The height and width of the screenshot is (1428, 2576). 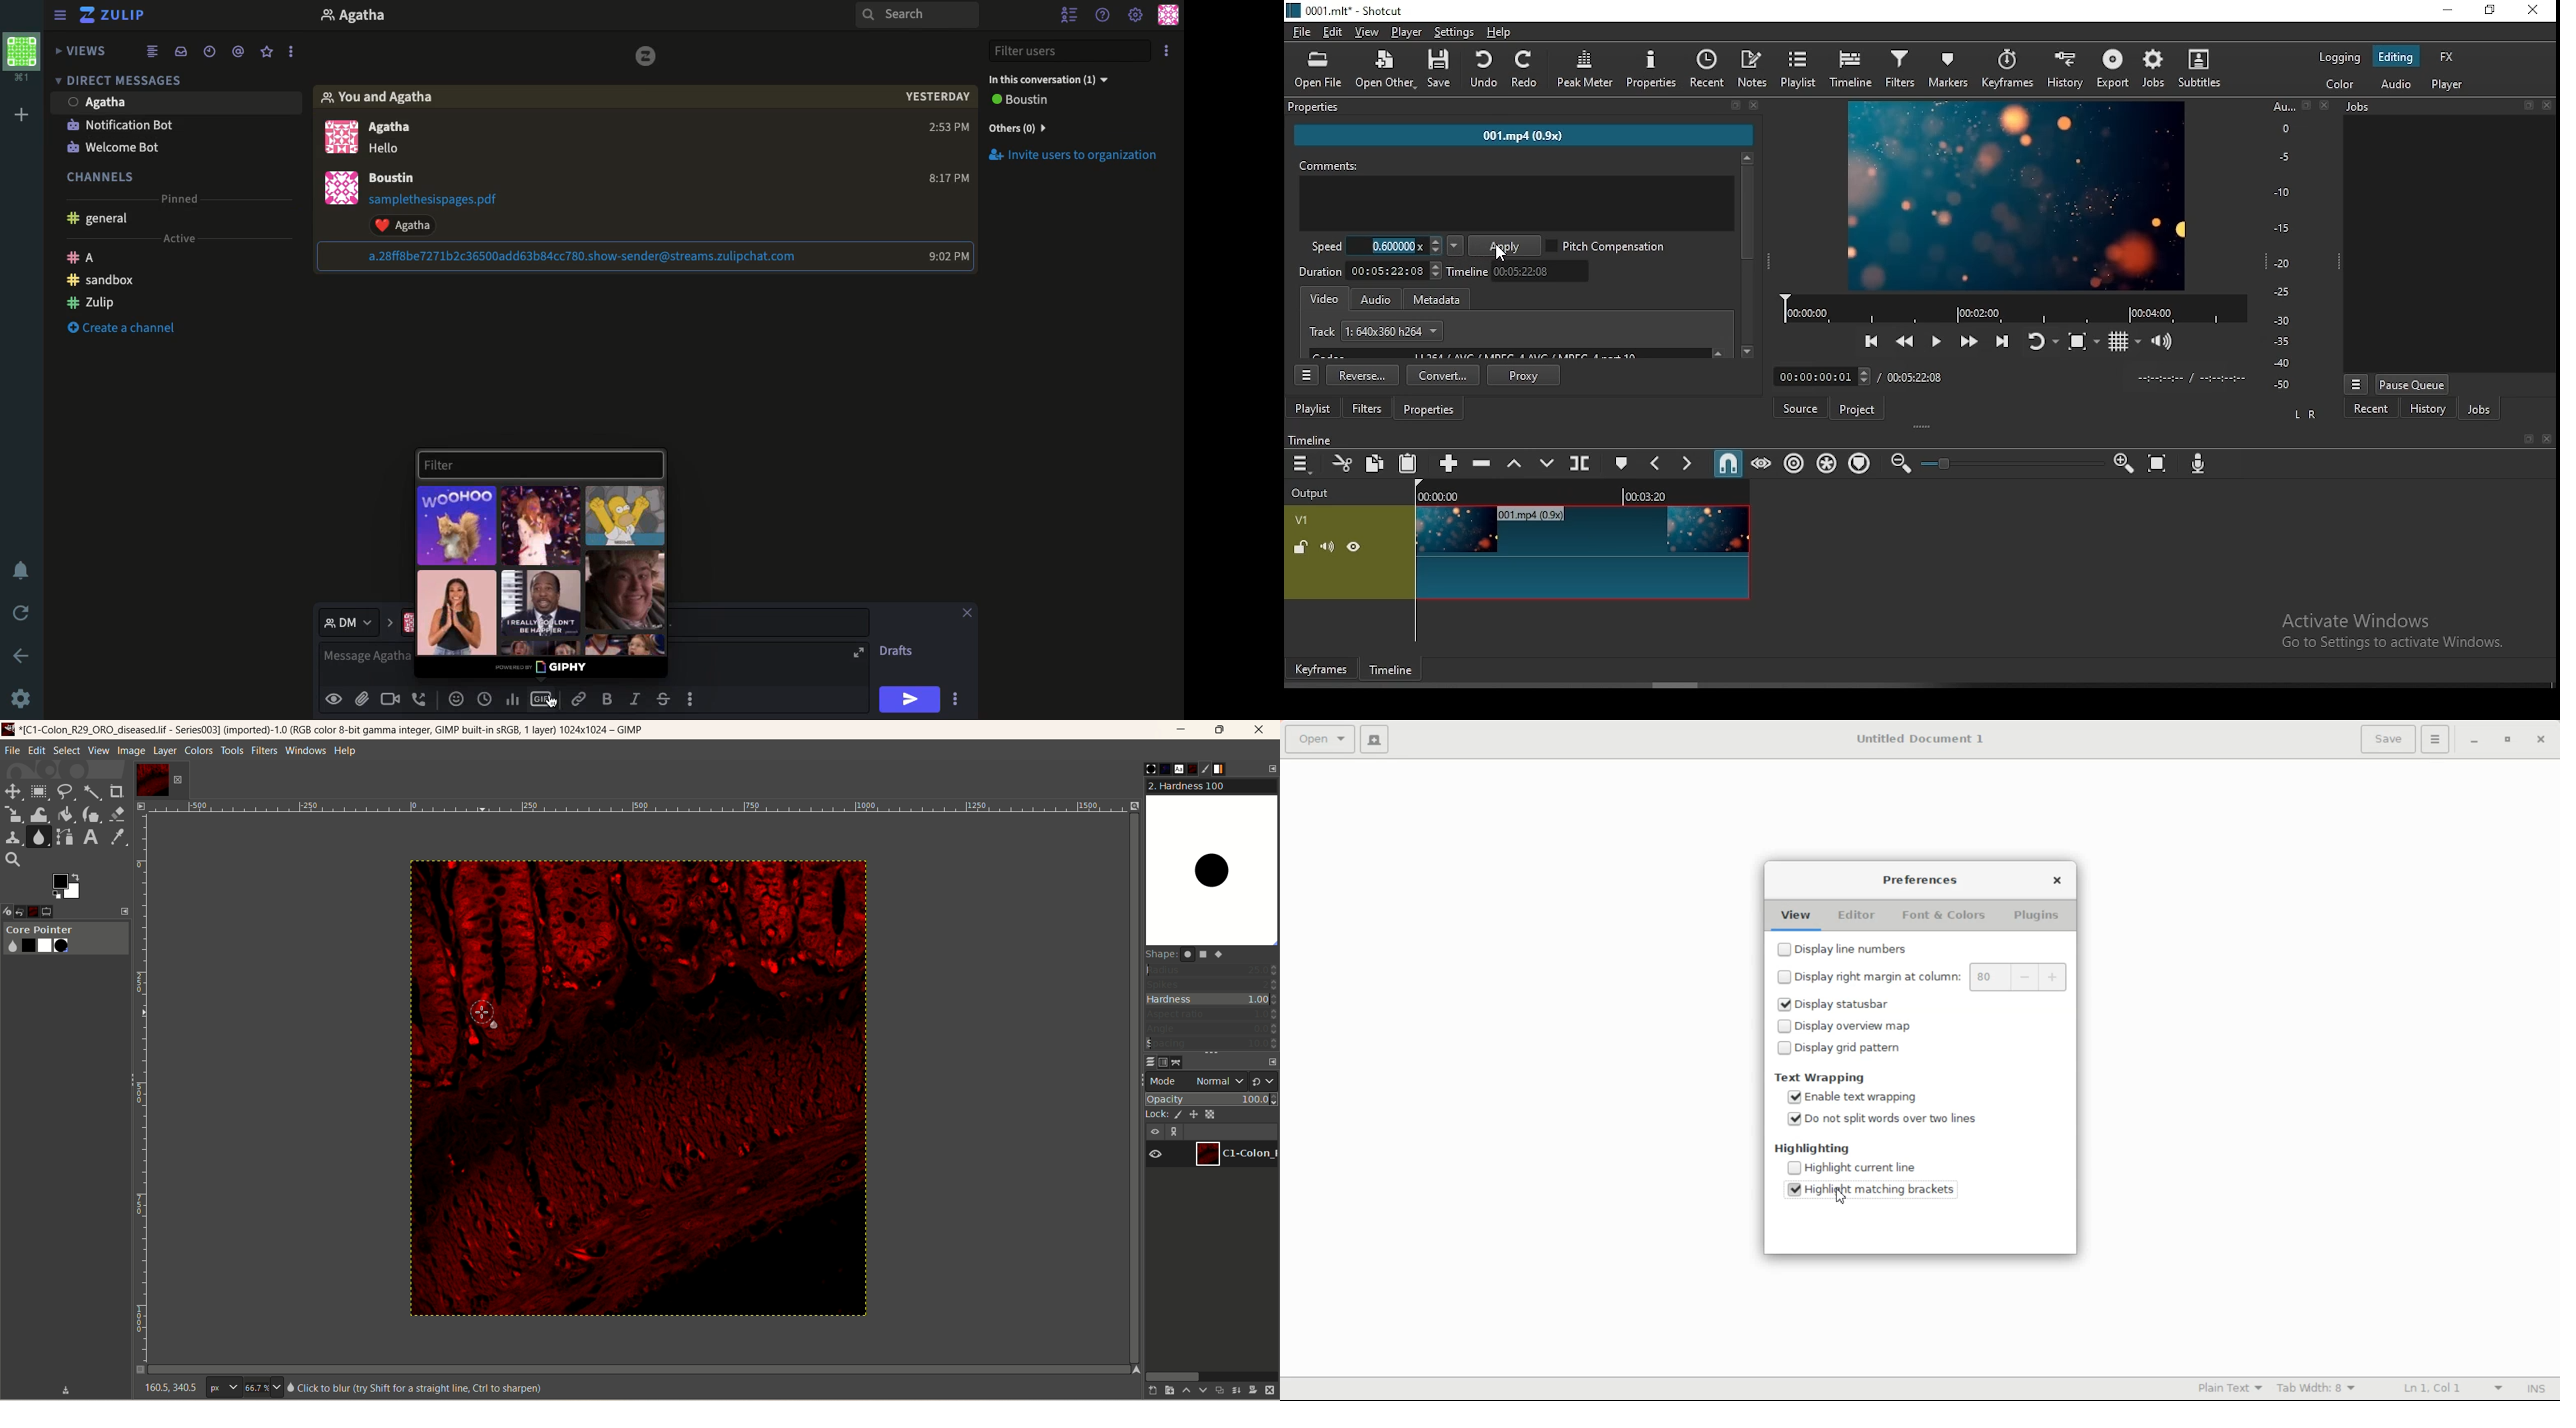 What do you see at coordinates (1161, 1061) in the screenshot?
I see `channels` at bounding box center [1161, 1061].